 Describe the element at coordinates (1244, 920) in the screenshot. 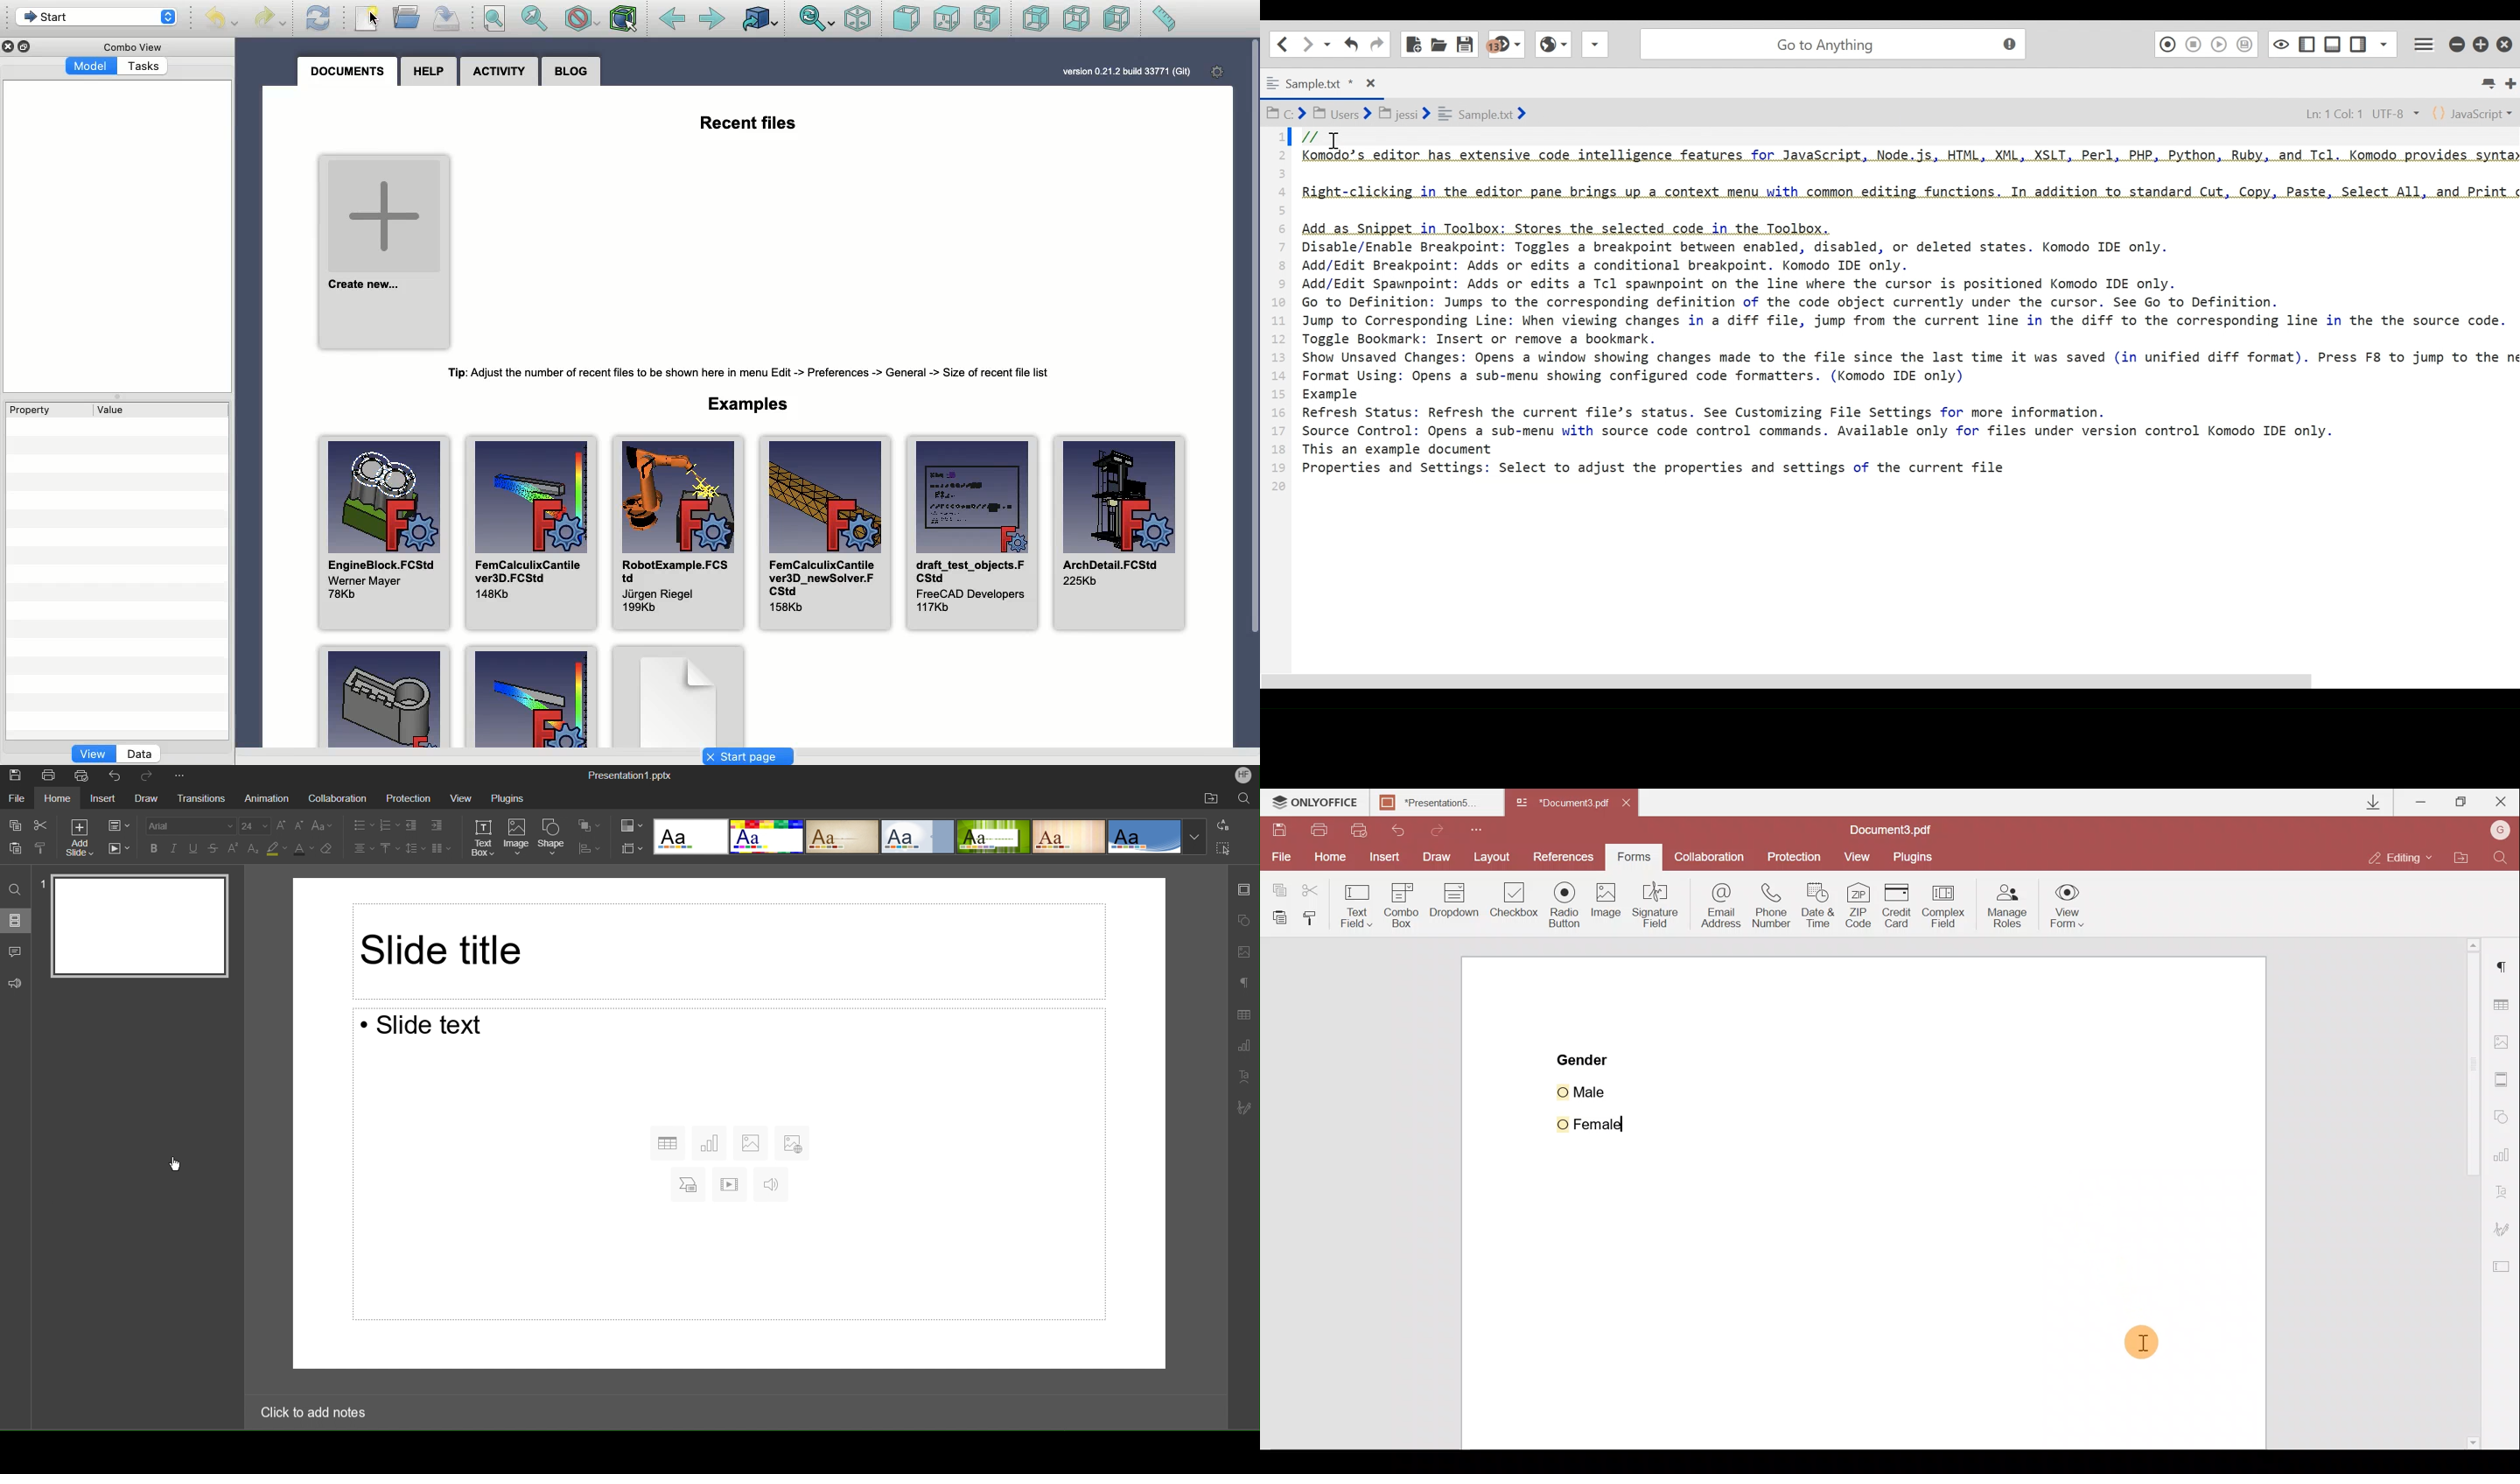

I see `Shape Settings` at that location.